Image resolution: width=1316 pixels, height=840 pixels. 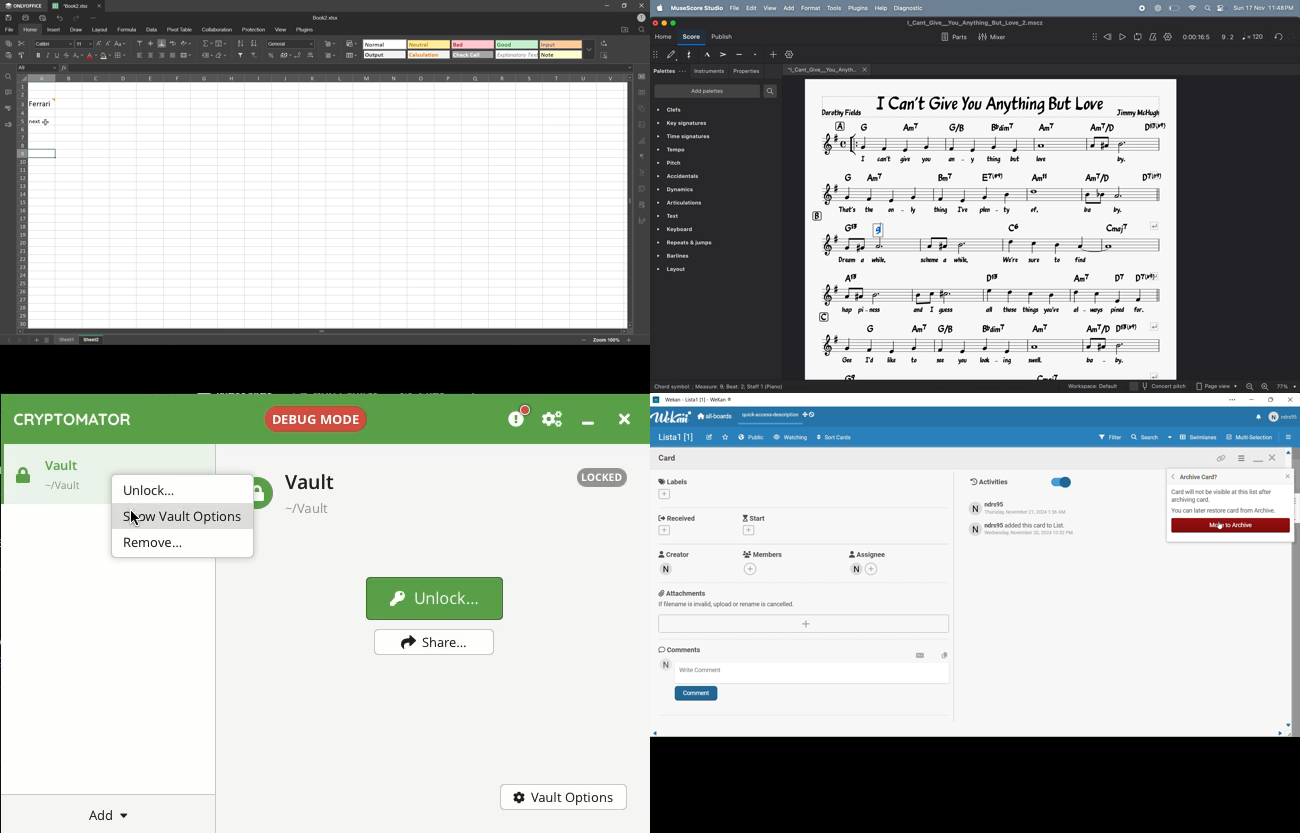 I want to click on Multi selection, so click(x=1250, y=438).